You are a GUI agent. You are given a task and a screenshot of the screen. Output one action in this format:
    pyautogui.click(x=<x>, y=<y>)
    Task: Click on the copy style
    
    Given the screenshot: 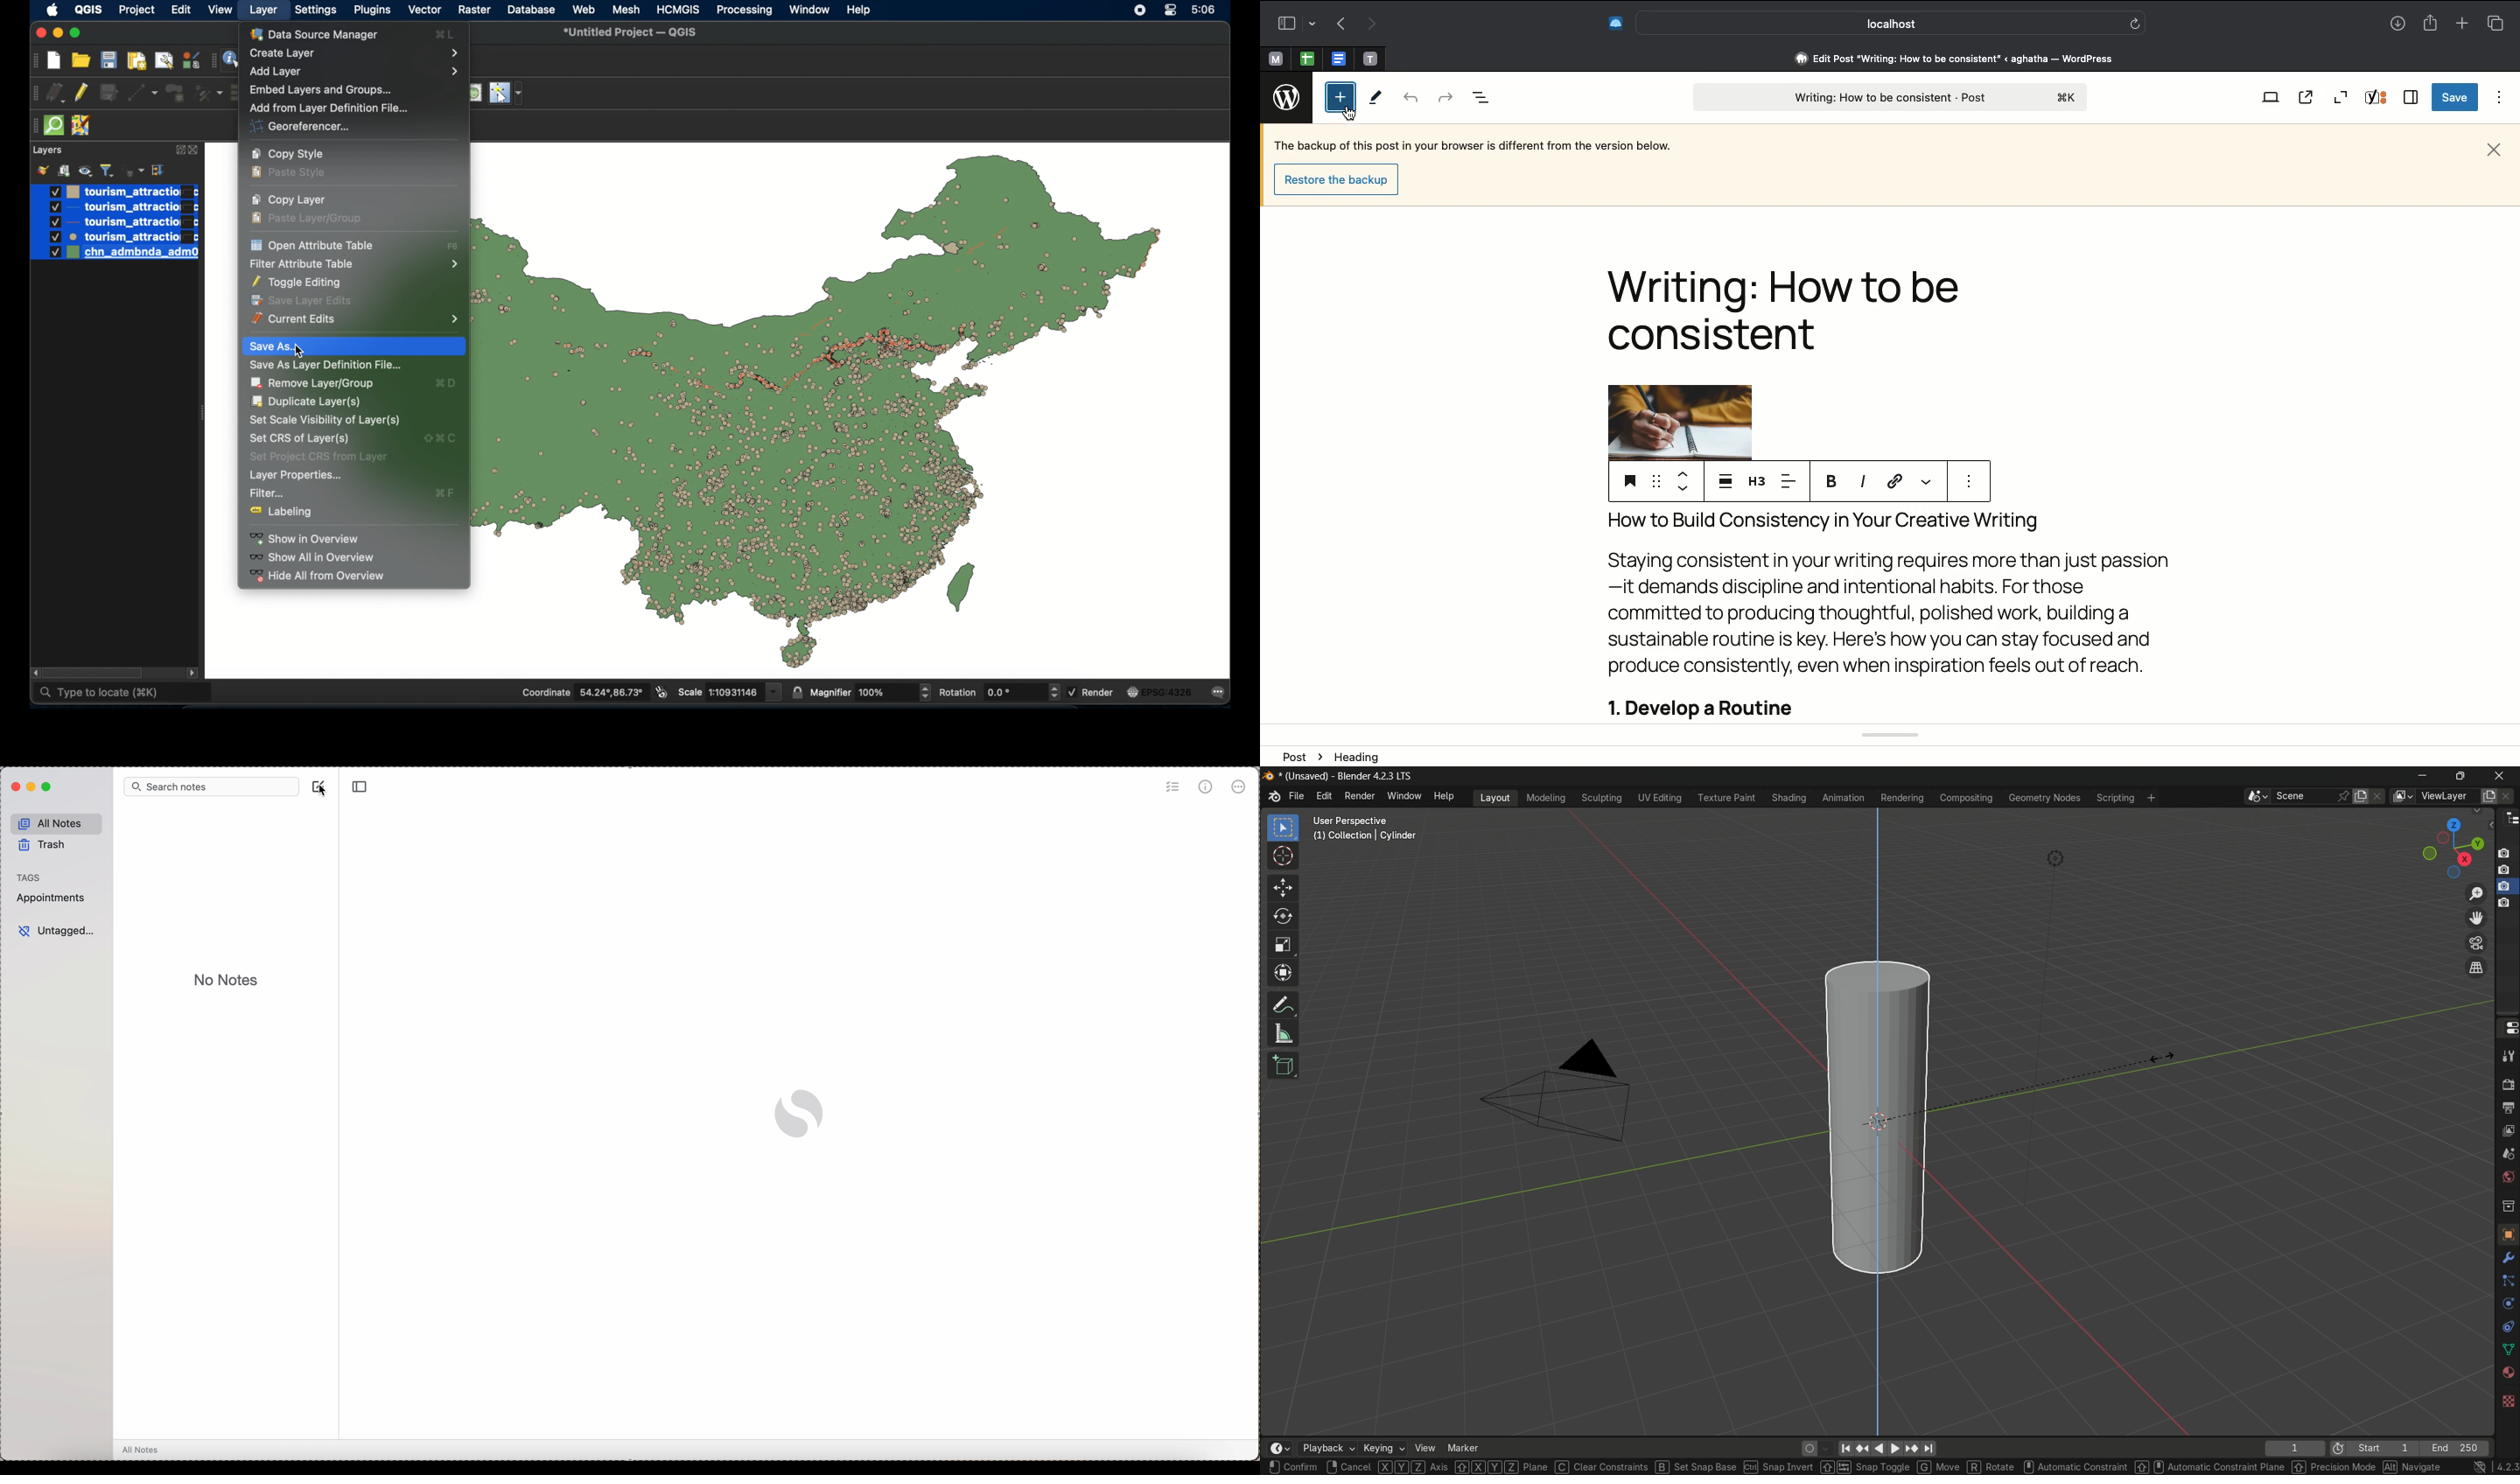 What is the action you would take?
    pyautogui.click(x=287, y=154)
    